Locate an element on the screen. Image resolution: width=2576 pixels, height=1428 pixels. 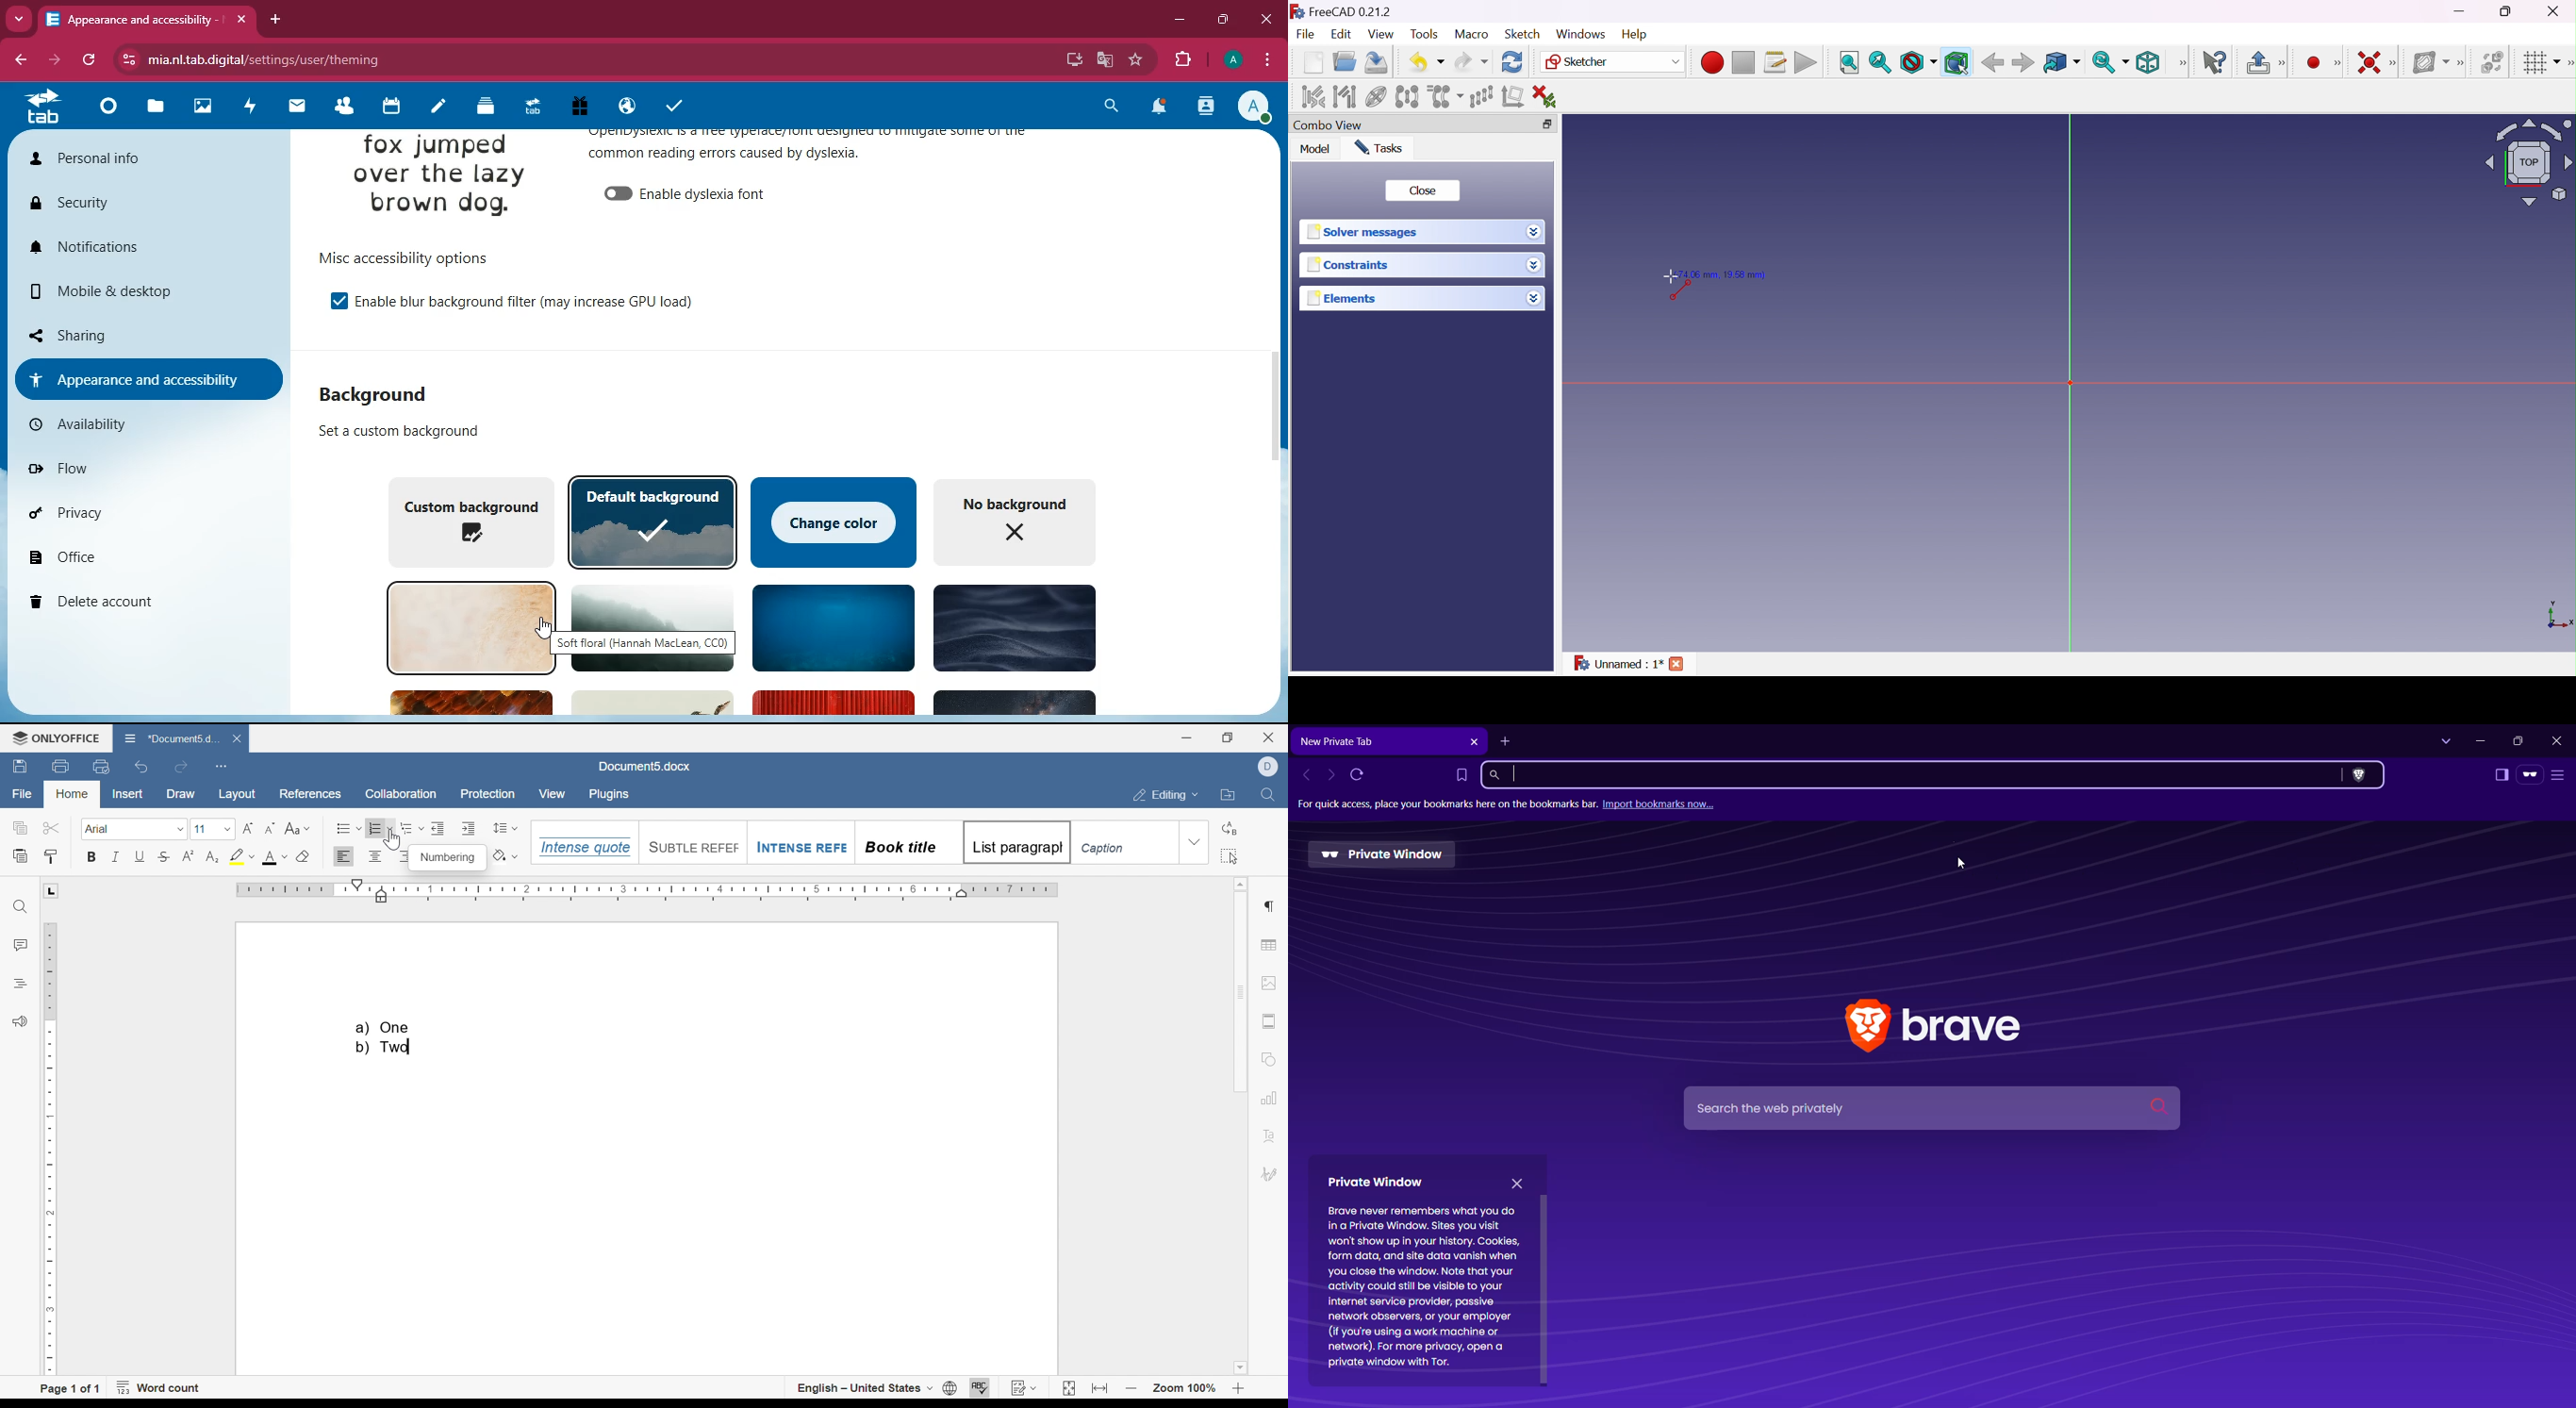
background is located at coordinates (829, 627).